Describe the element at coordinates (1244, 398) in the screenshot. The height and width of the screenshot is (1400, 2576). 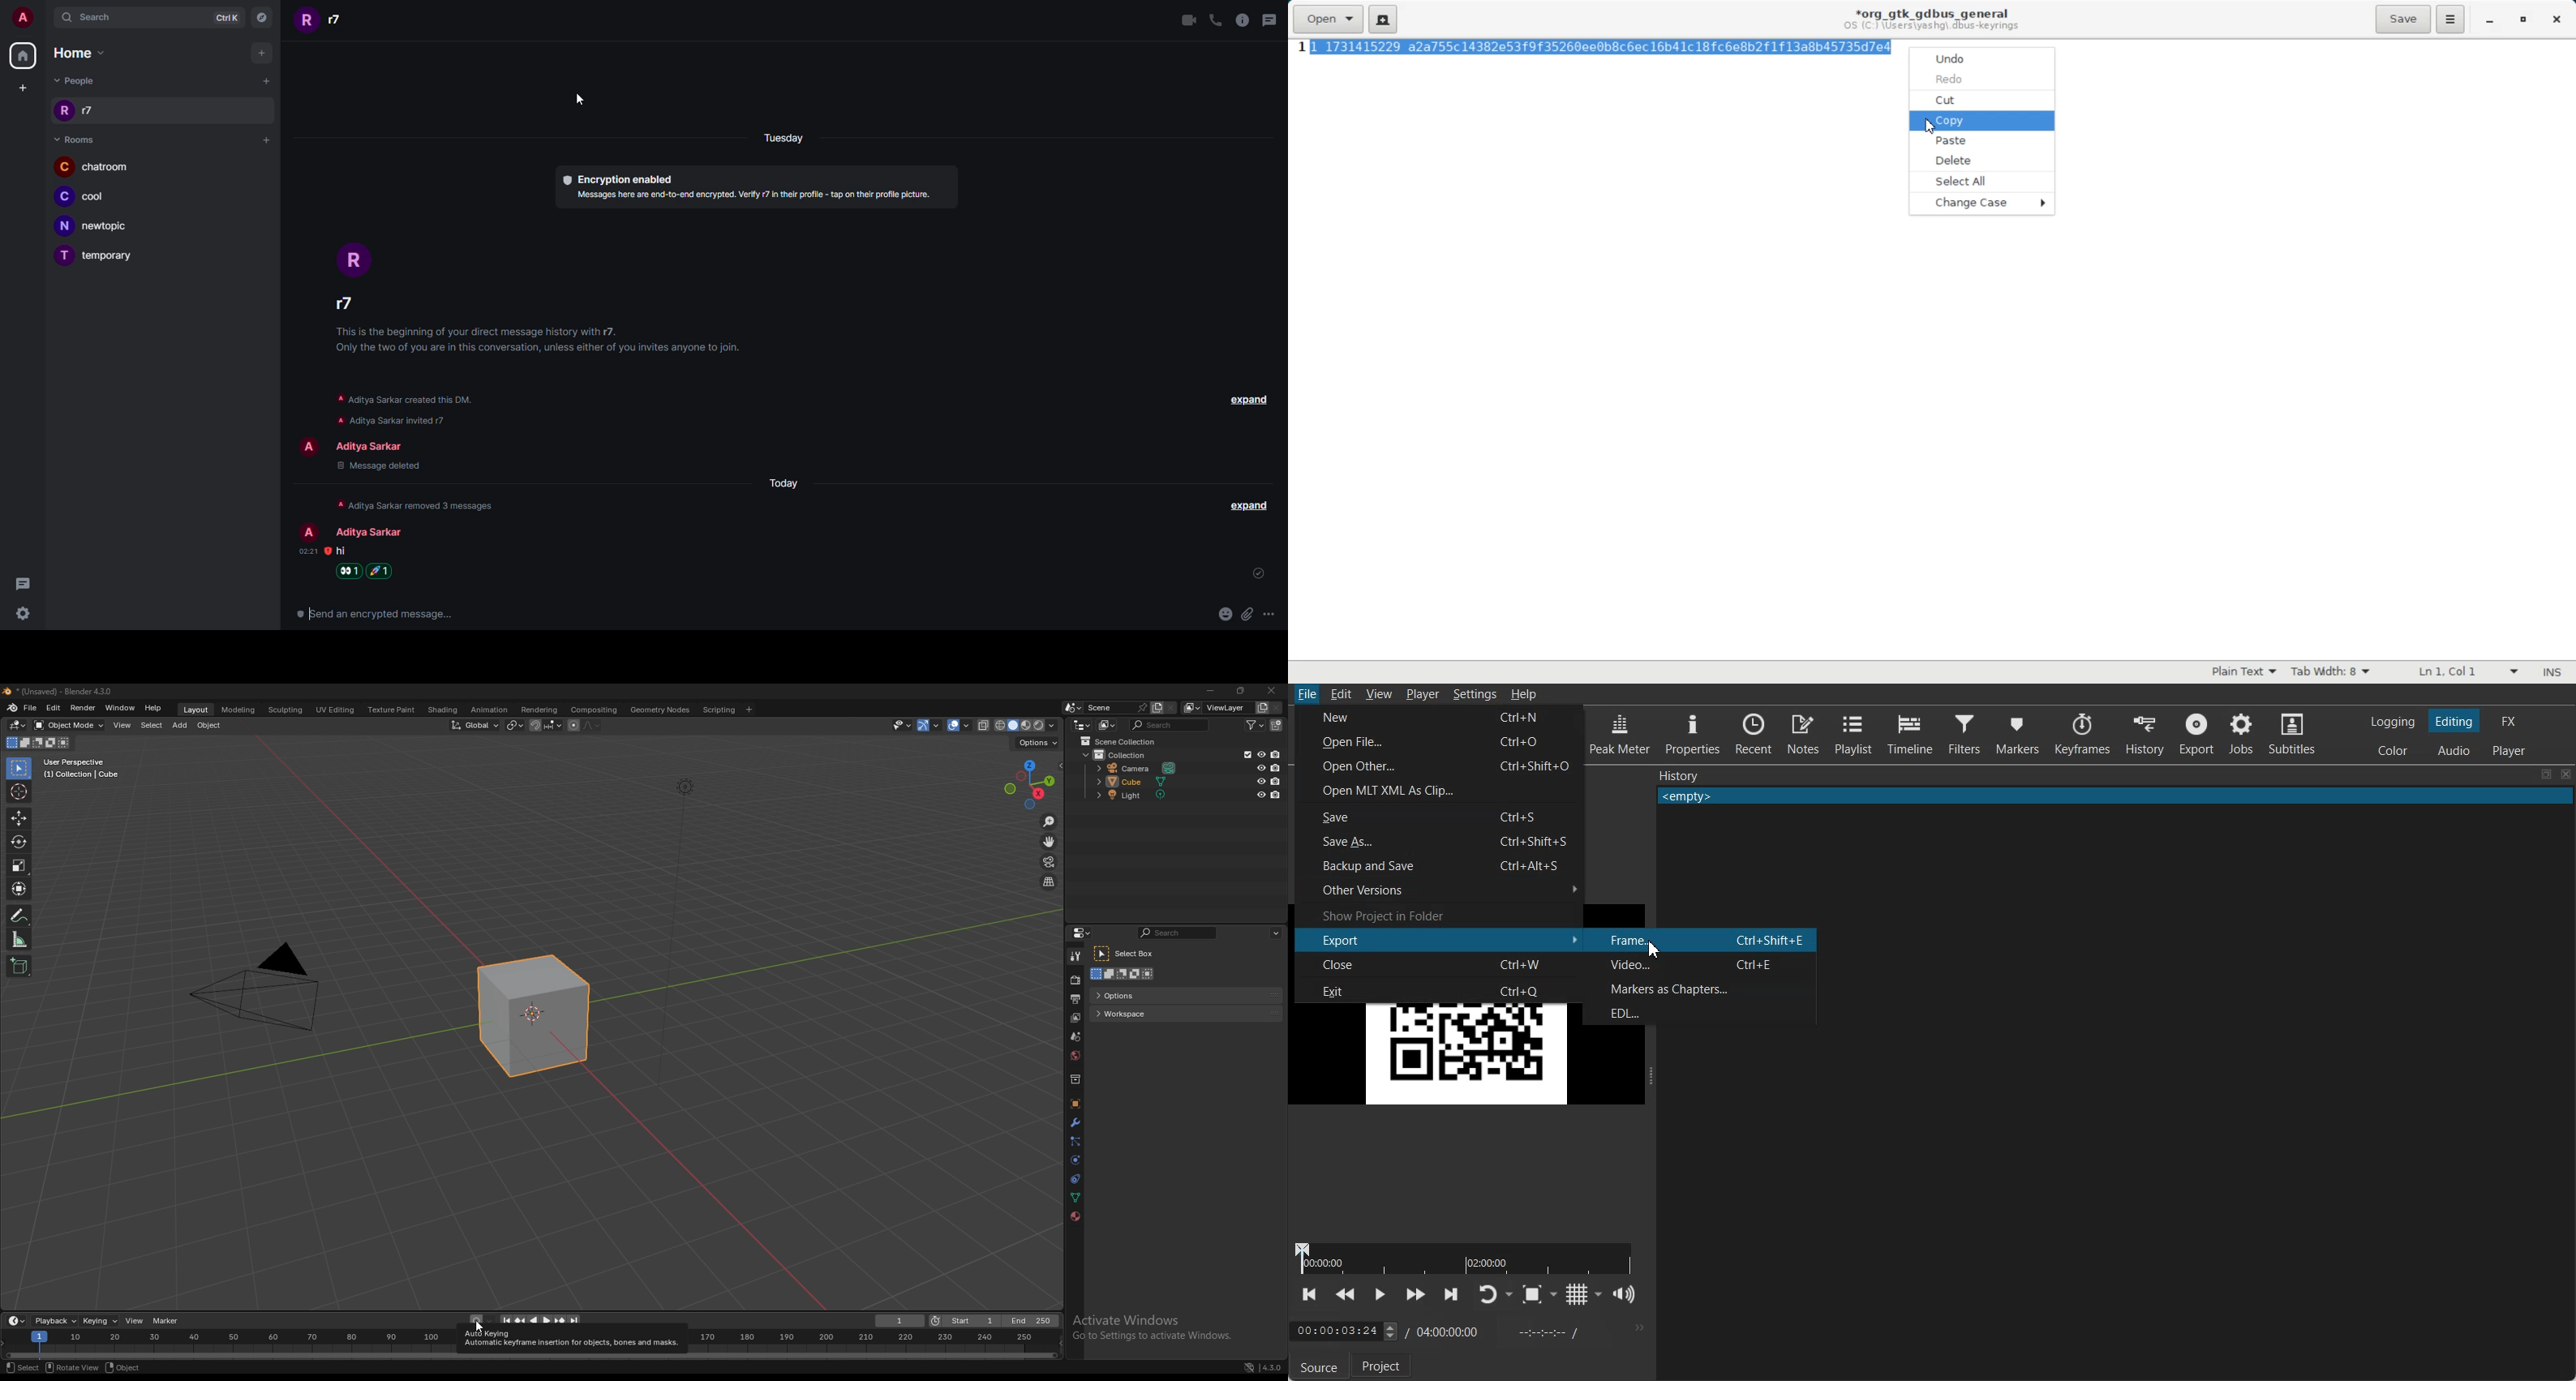
I see `expand` at that location.